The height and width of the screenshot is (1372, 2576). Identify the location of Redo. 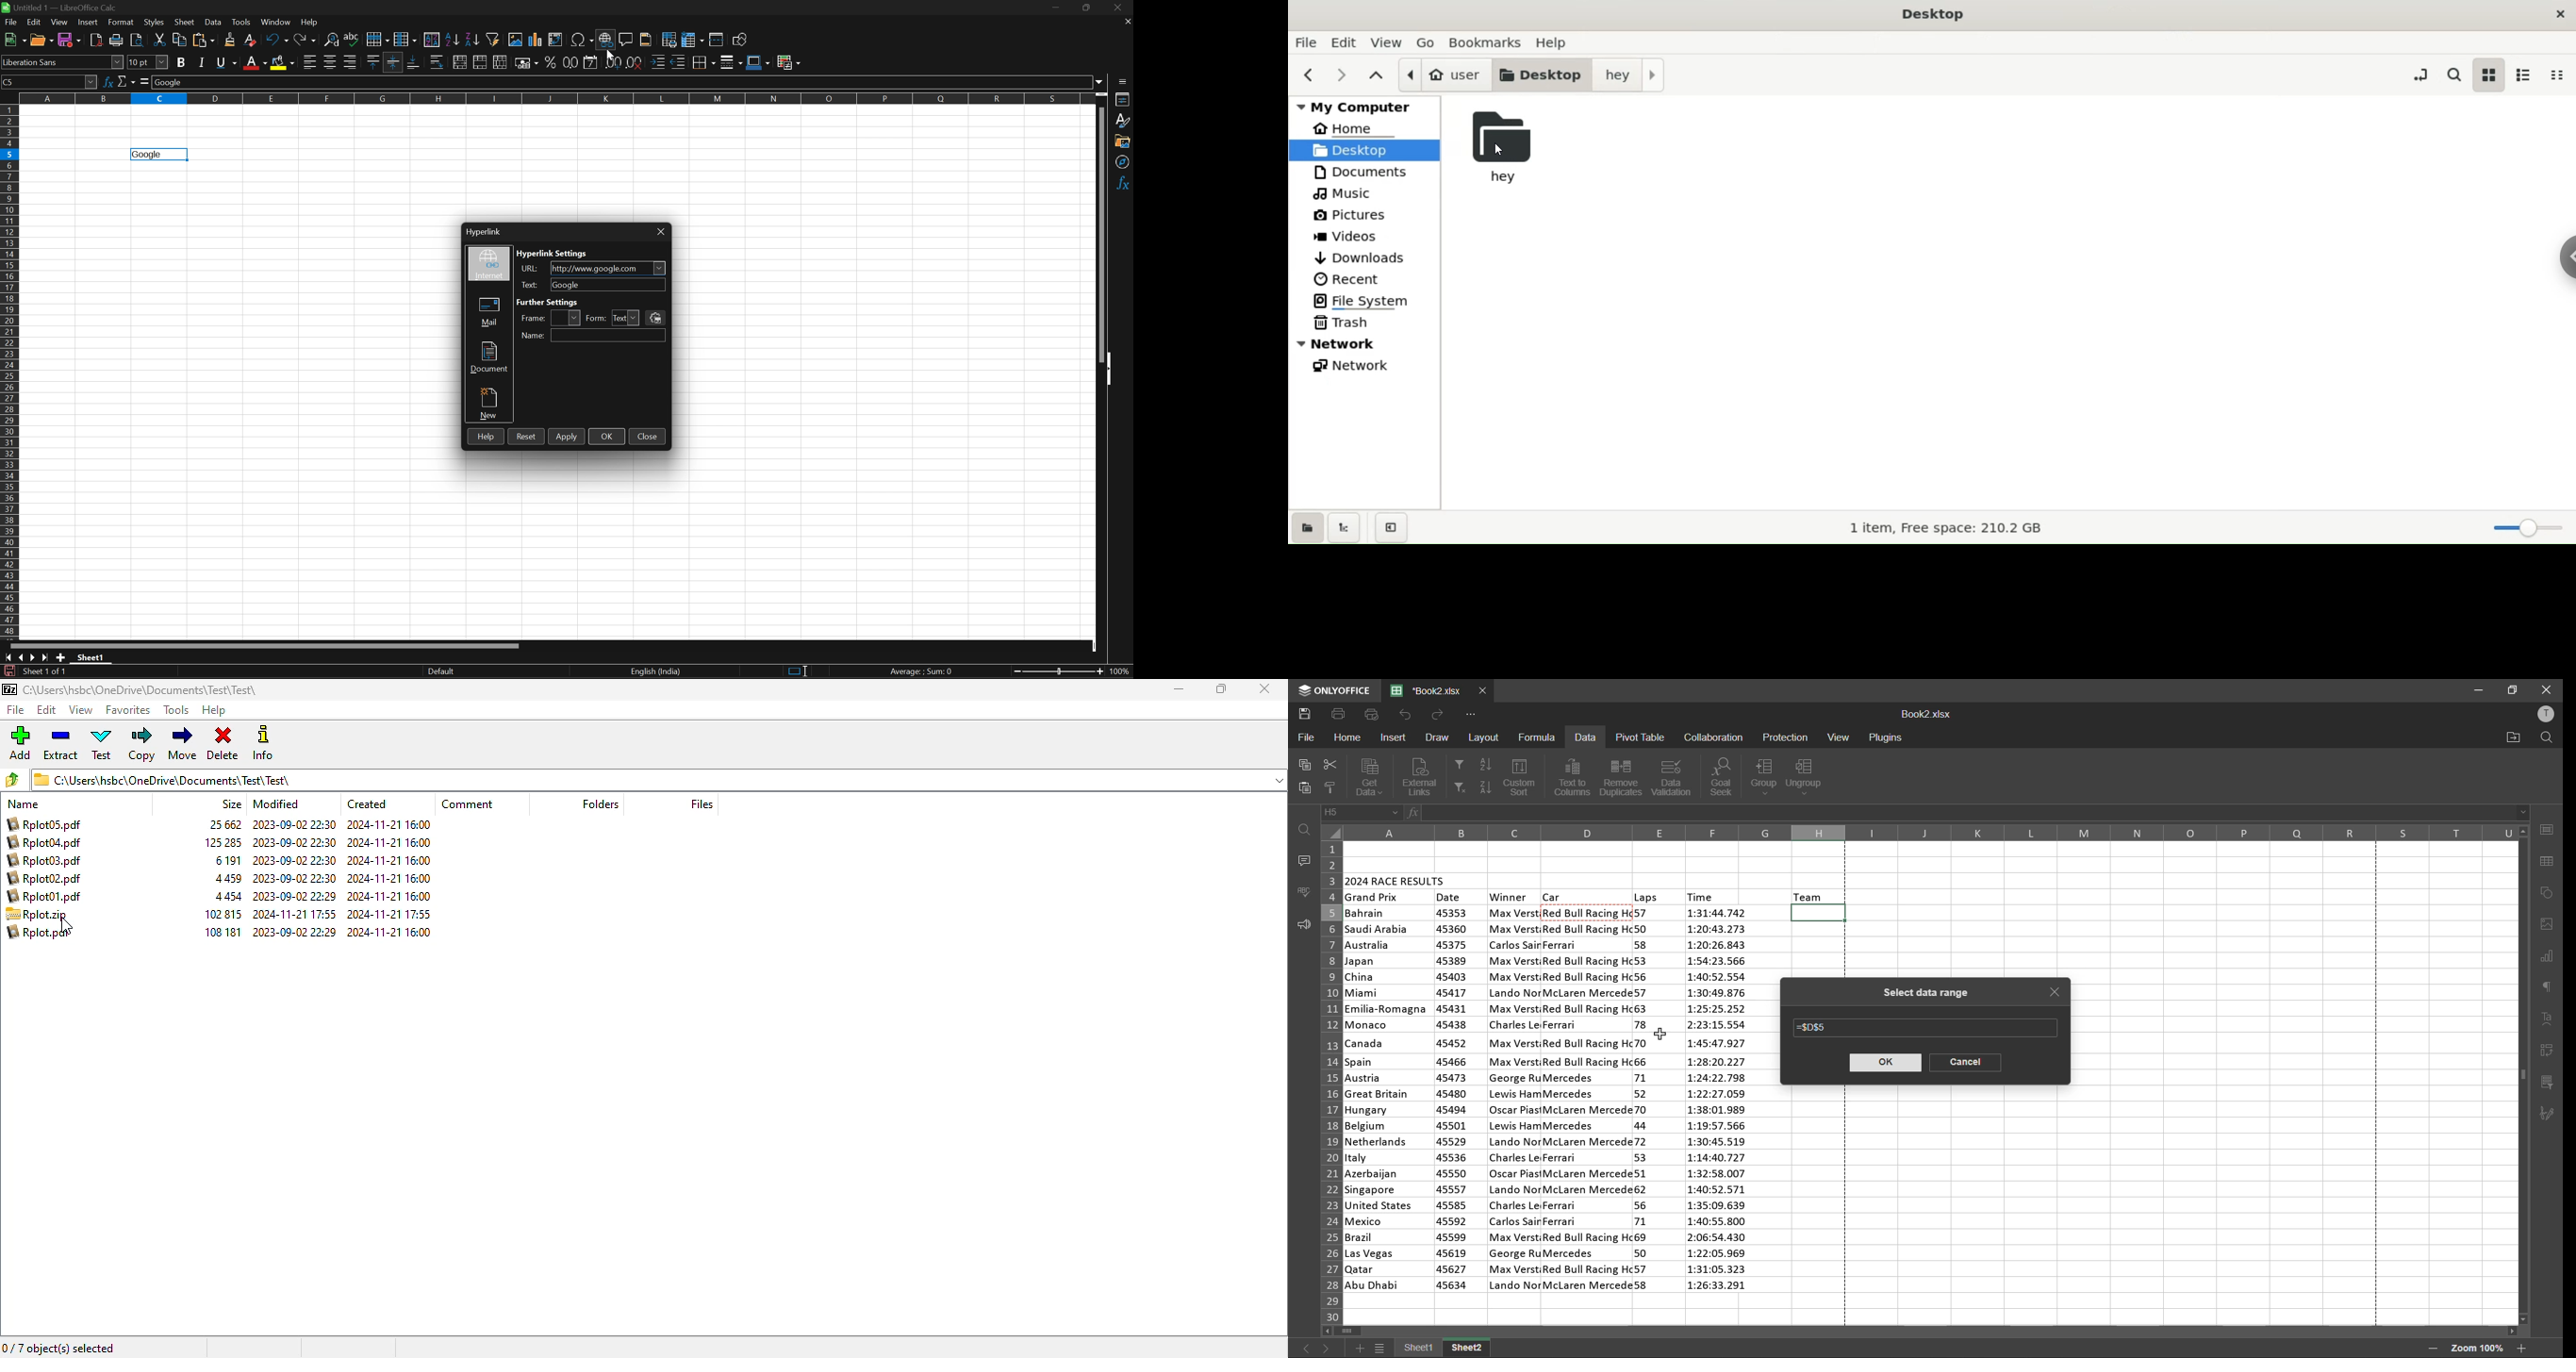
(305, 39).